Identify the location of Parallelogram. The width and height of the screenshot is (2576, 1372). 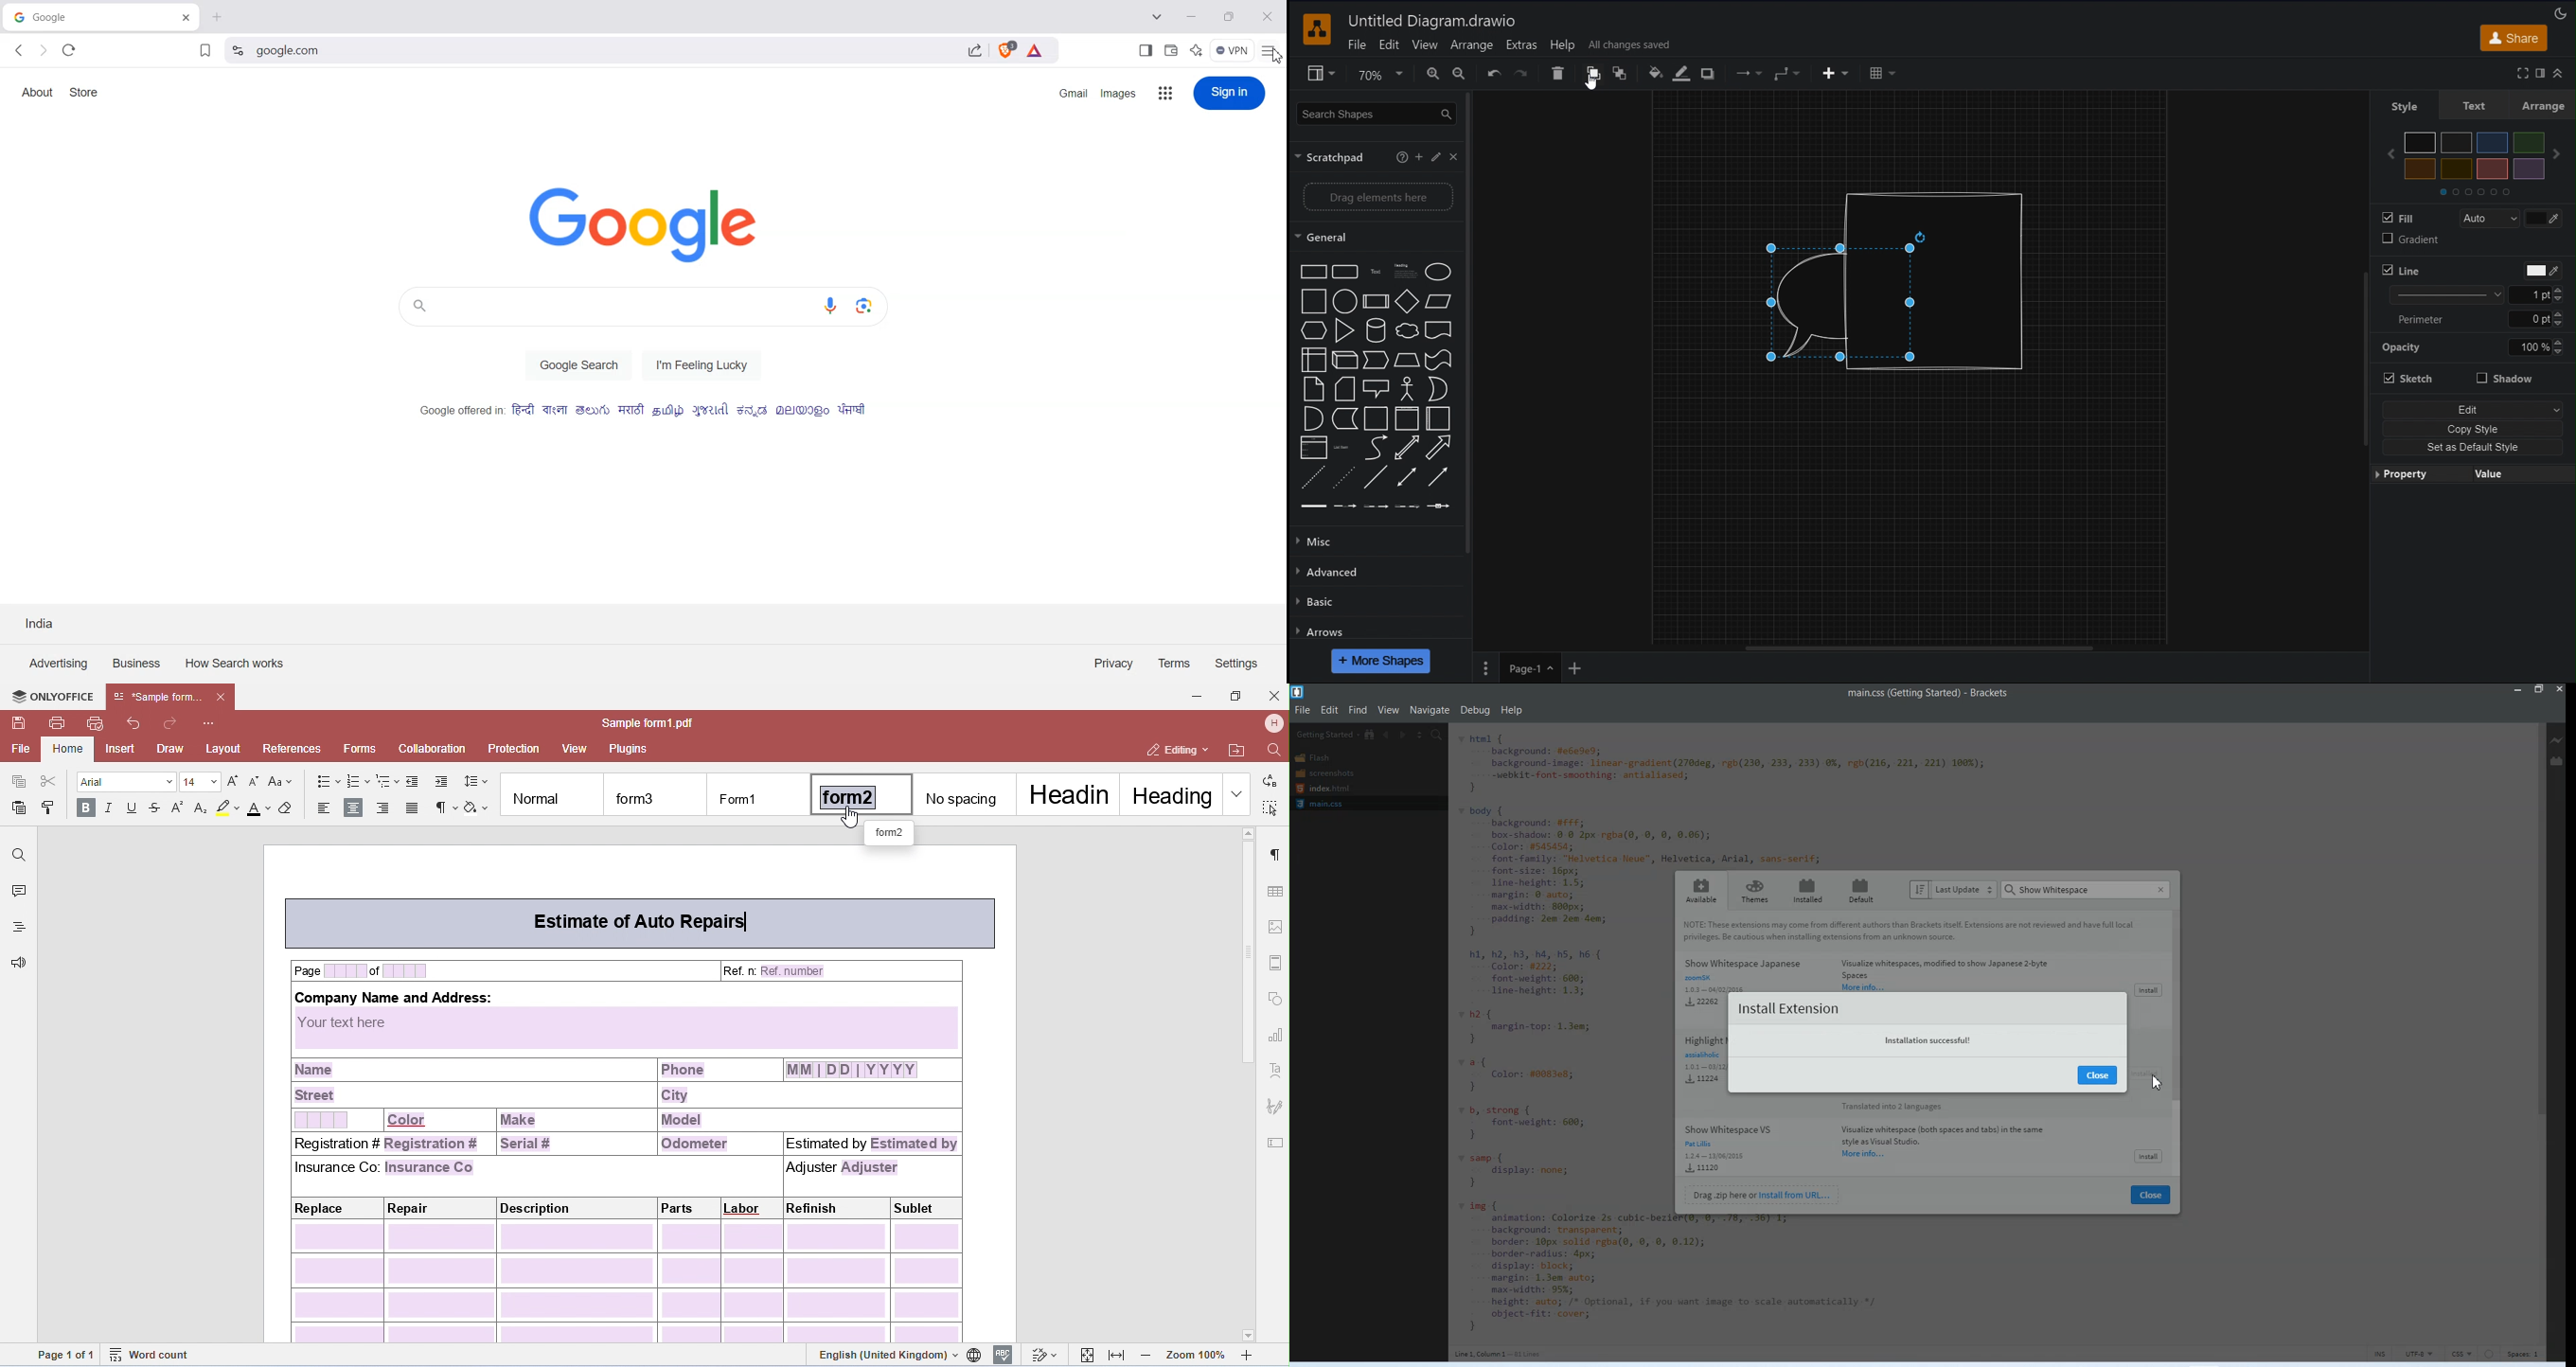
(1438, 301).